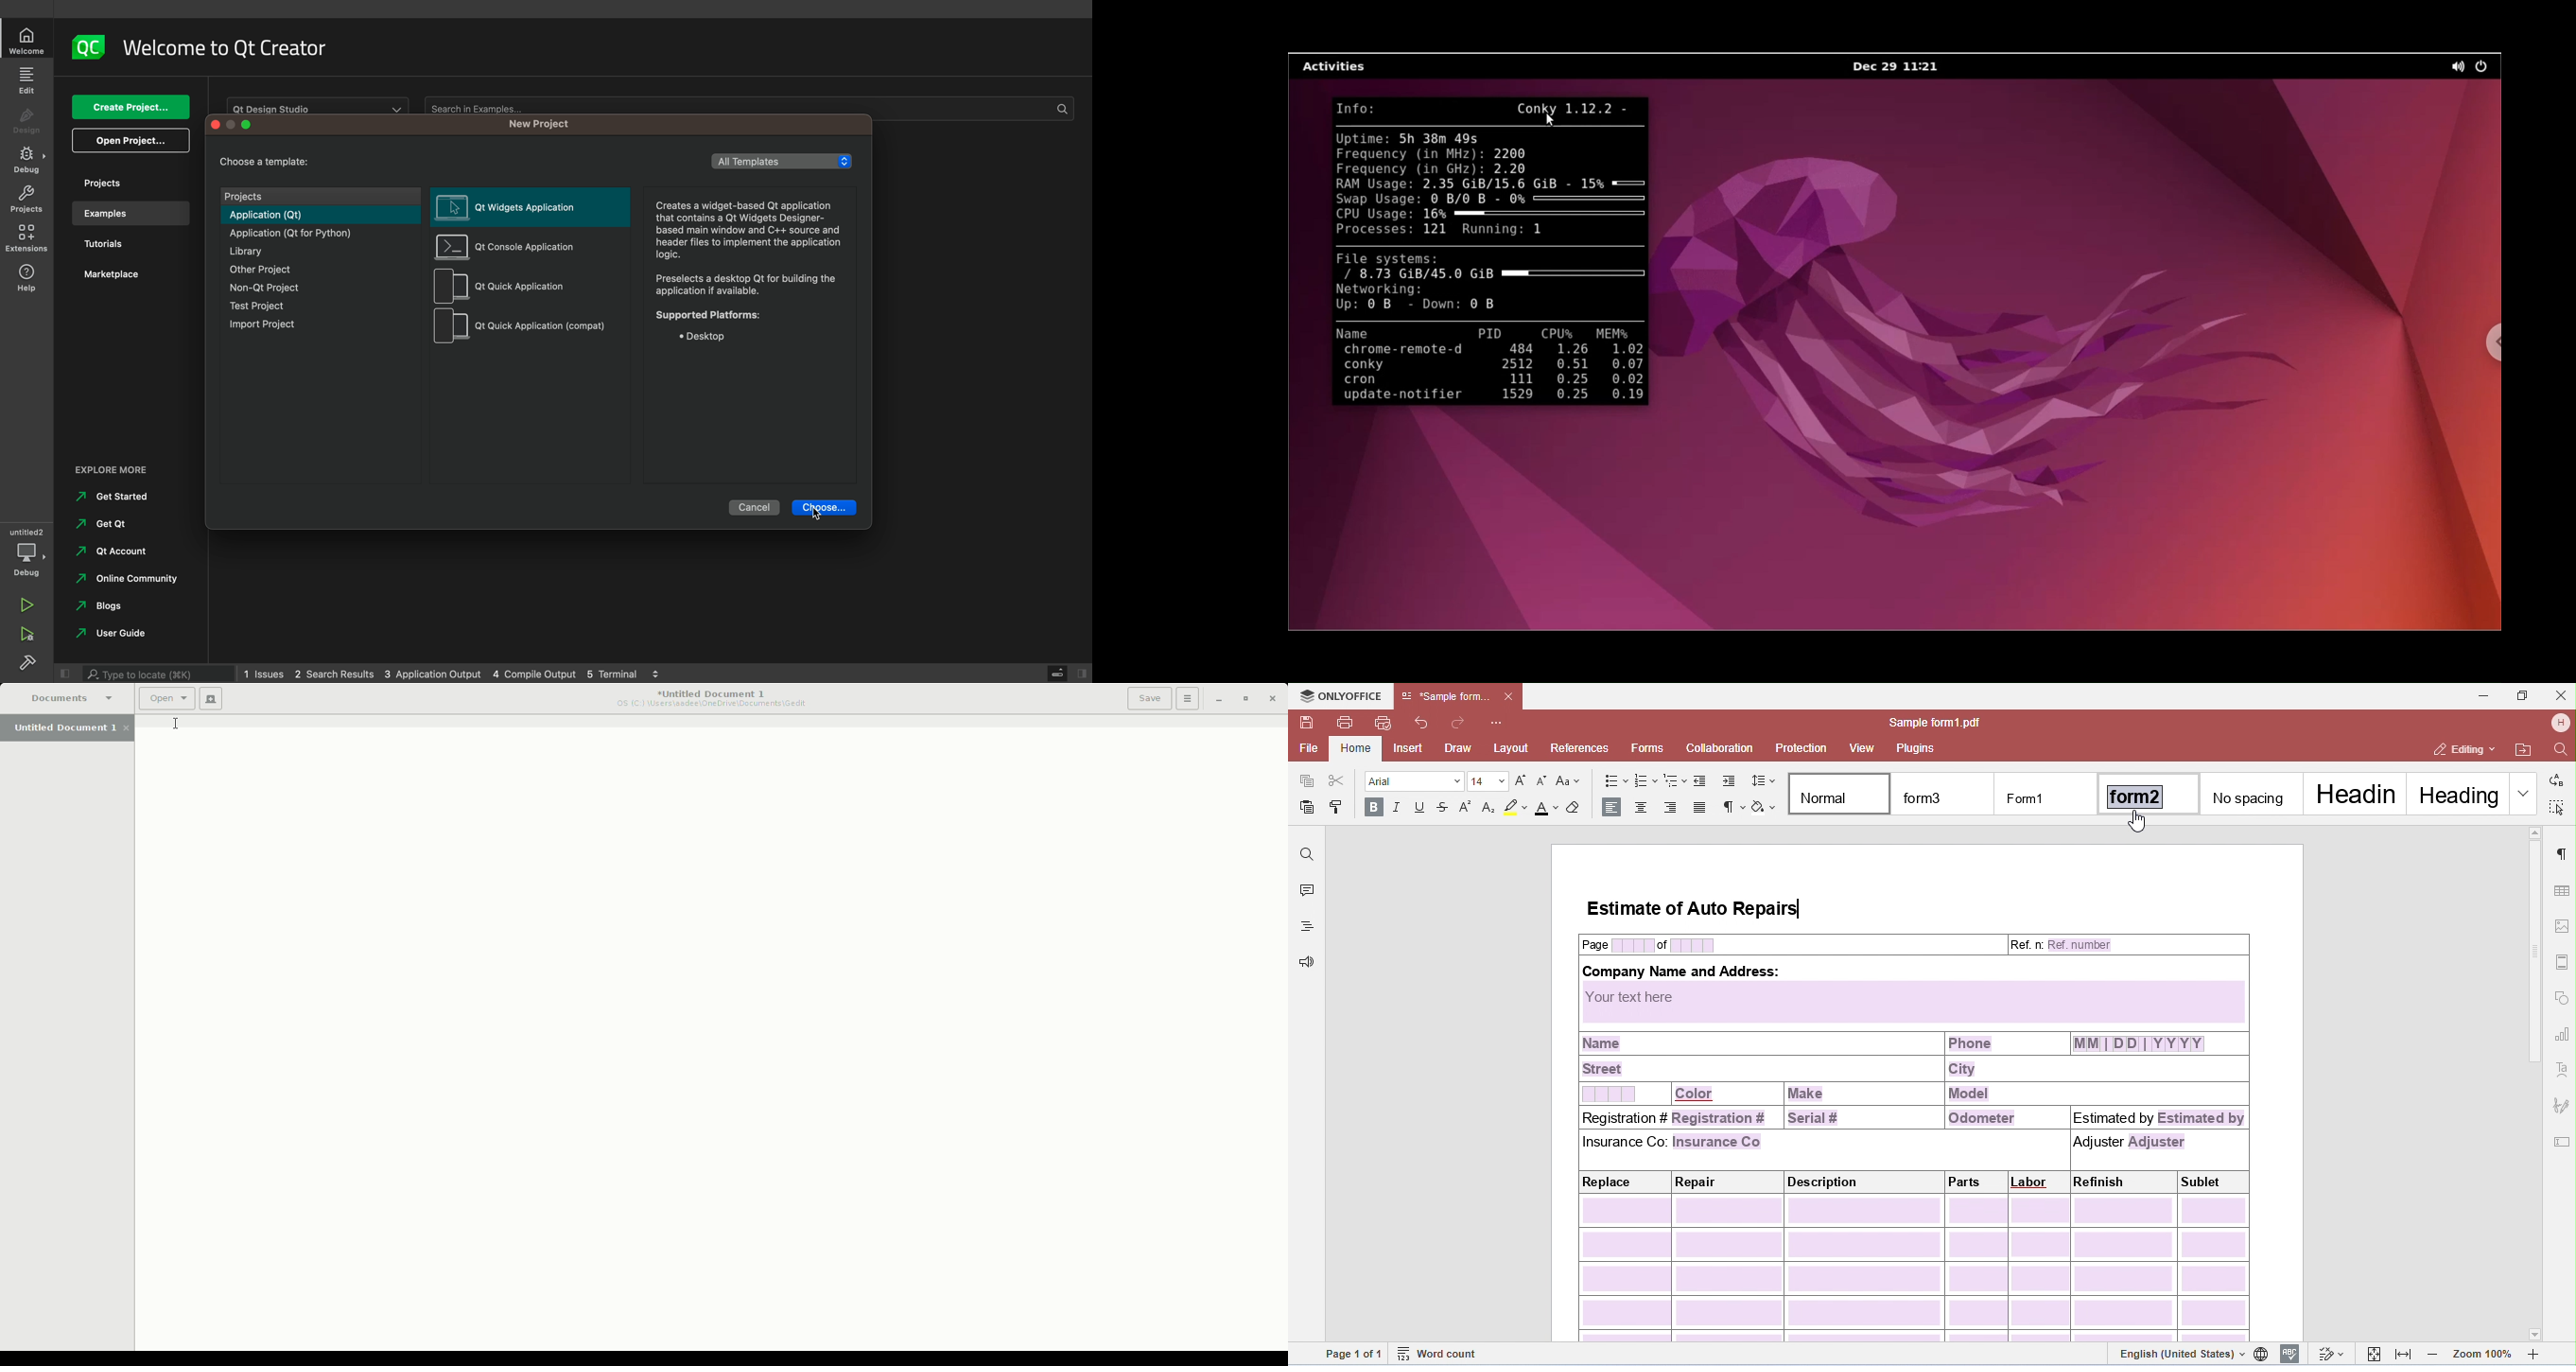 Image resolution: width=2576 pixels, height=1372 pixels. Describe the element at coordinates (747, 108) in the screenshot. I see `Search in examples` at that location.